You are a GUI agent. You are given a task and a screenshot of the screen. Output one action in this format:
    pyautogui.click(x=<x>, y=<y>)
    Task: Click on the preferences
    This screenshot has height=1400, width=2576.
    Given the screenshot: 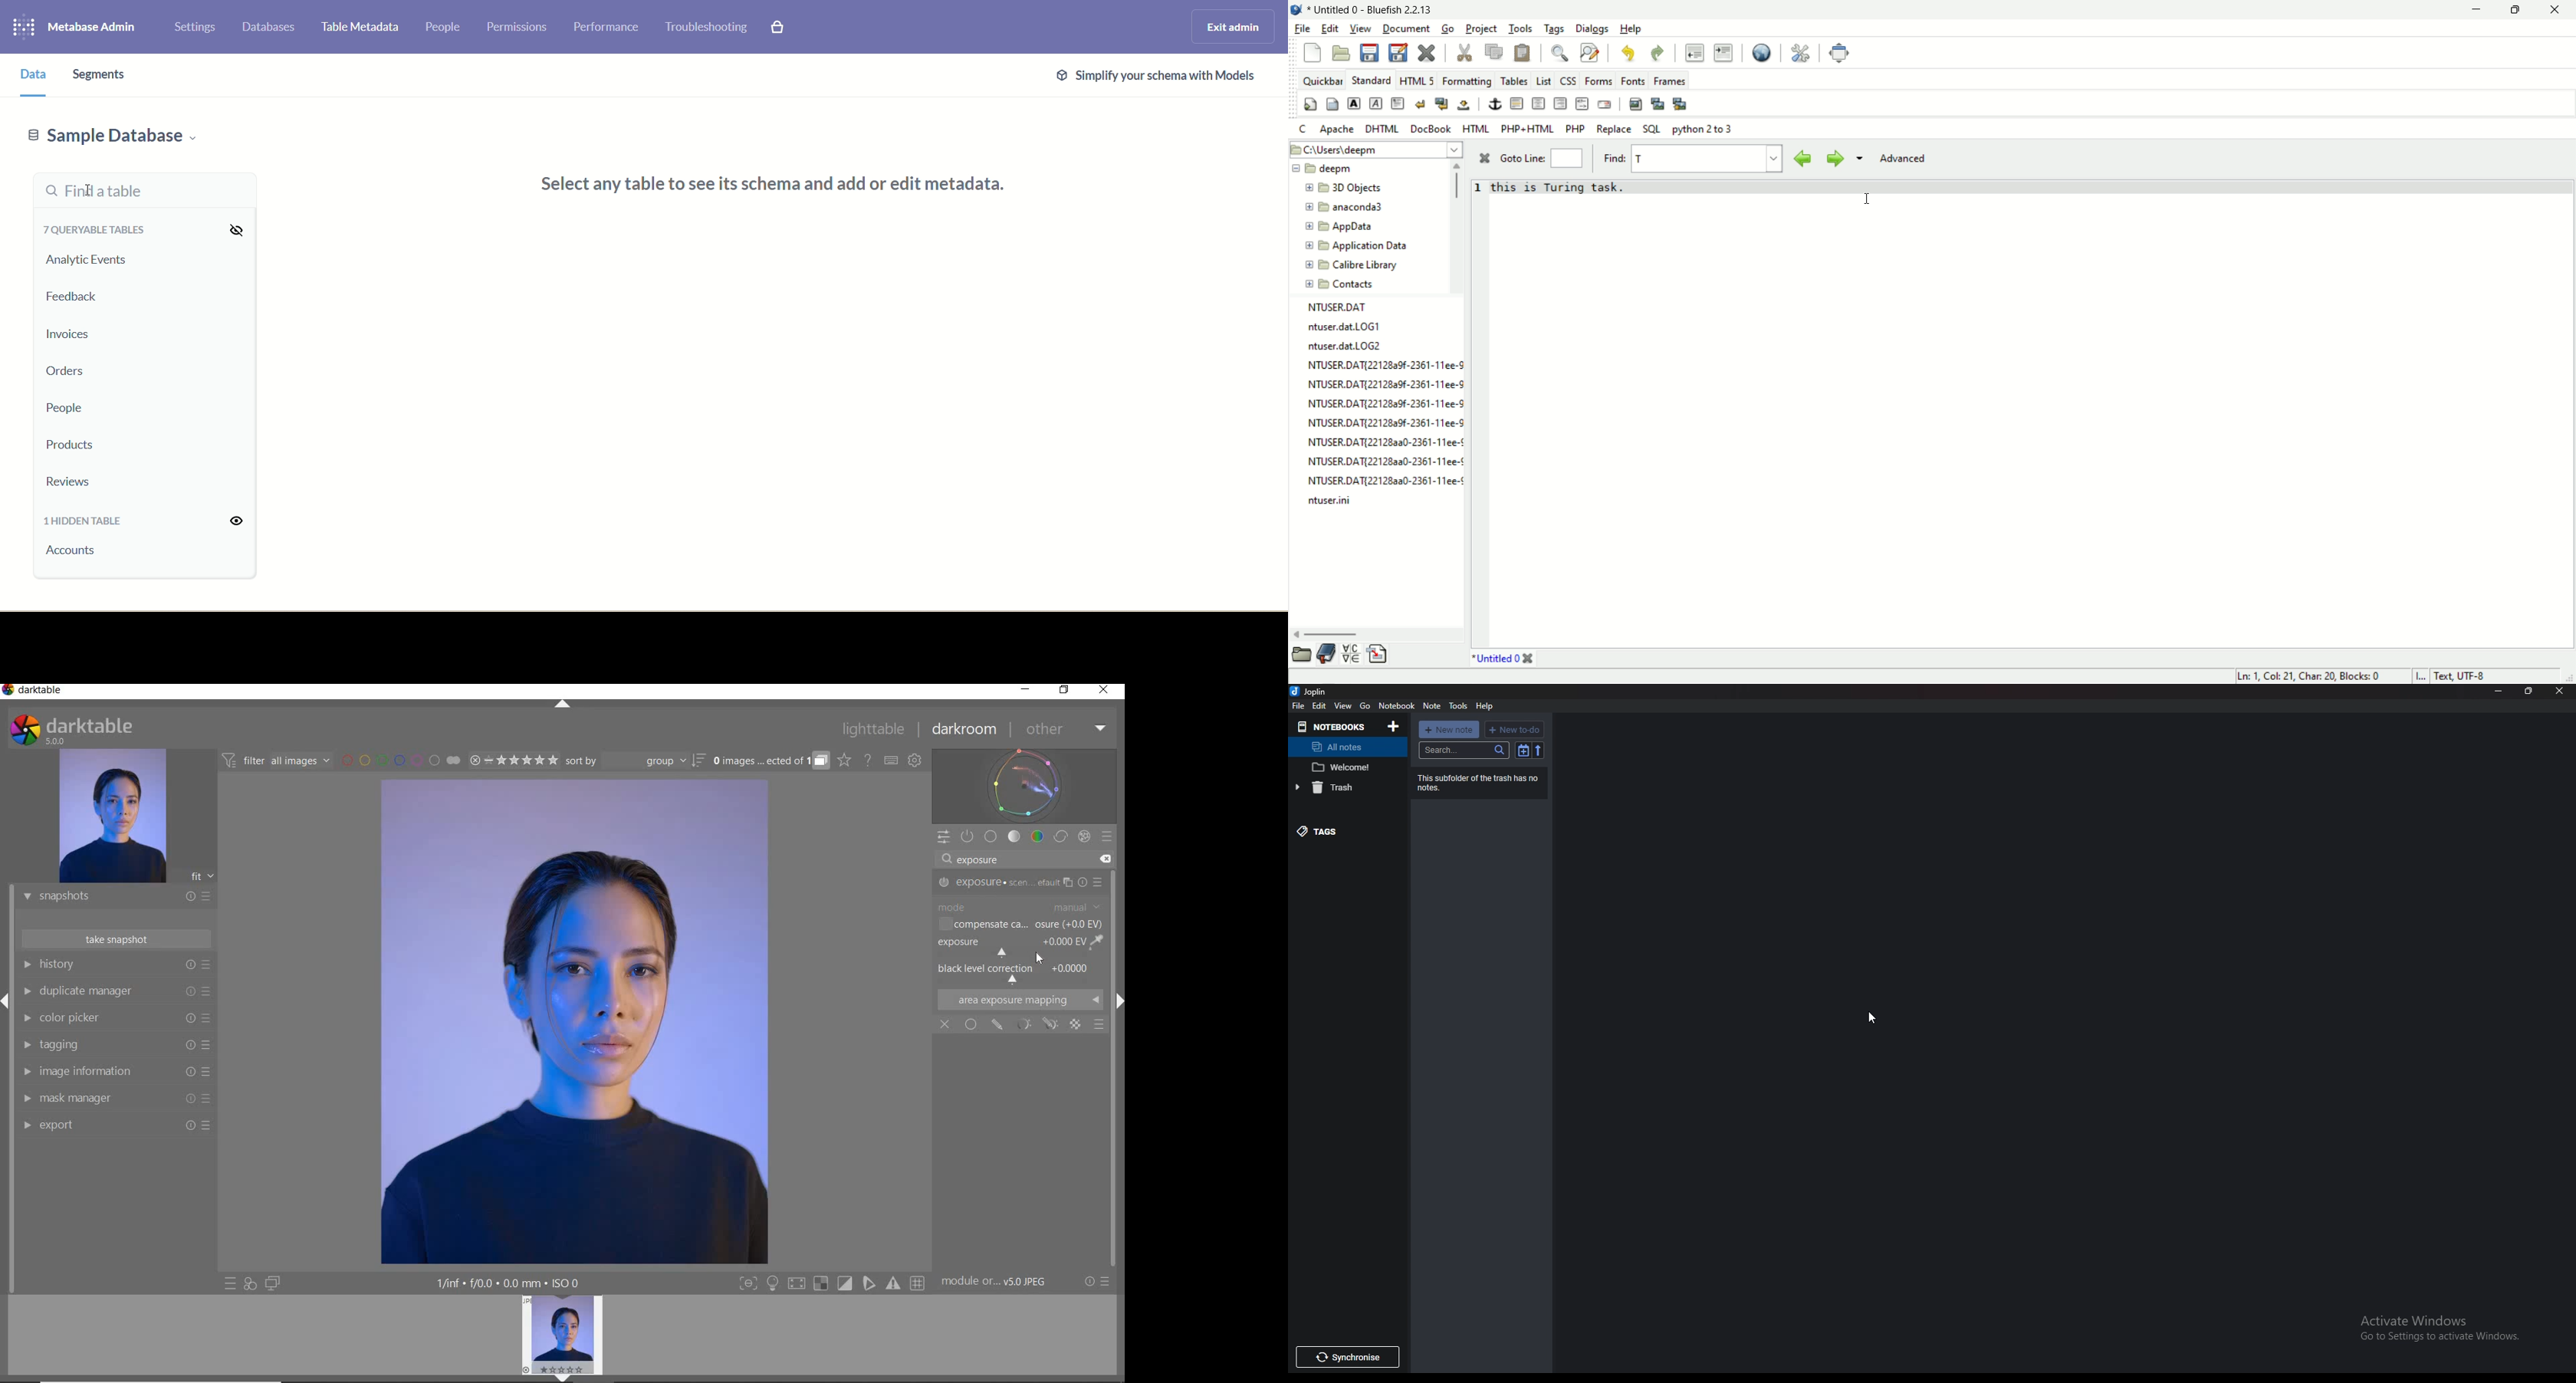 What is the action you would take?
    pyautogui.click(x=1801, y=53)
    